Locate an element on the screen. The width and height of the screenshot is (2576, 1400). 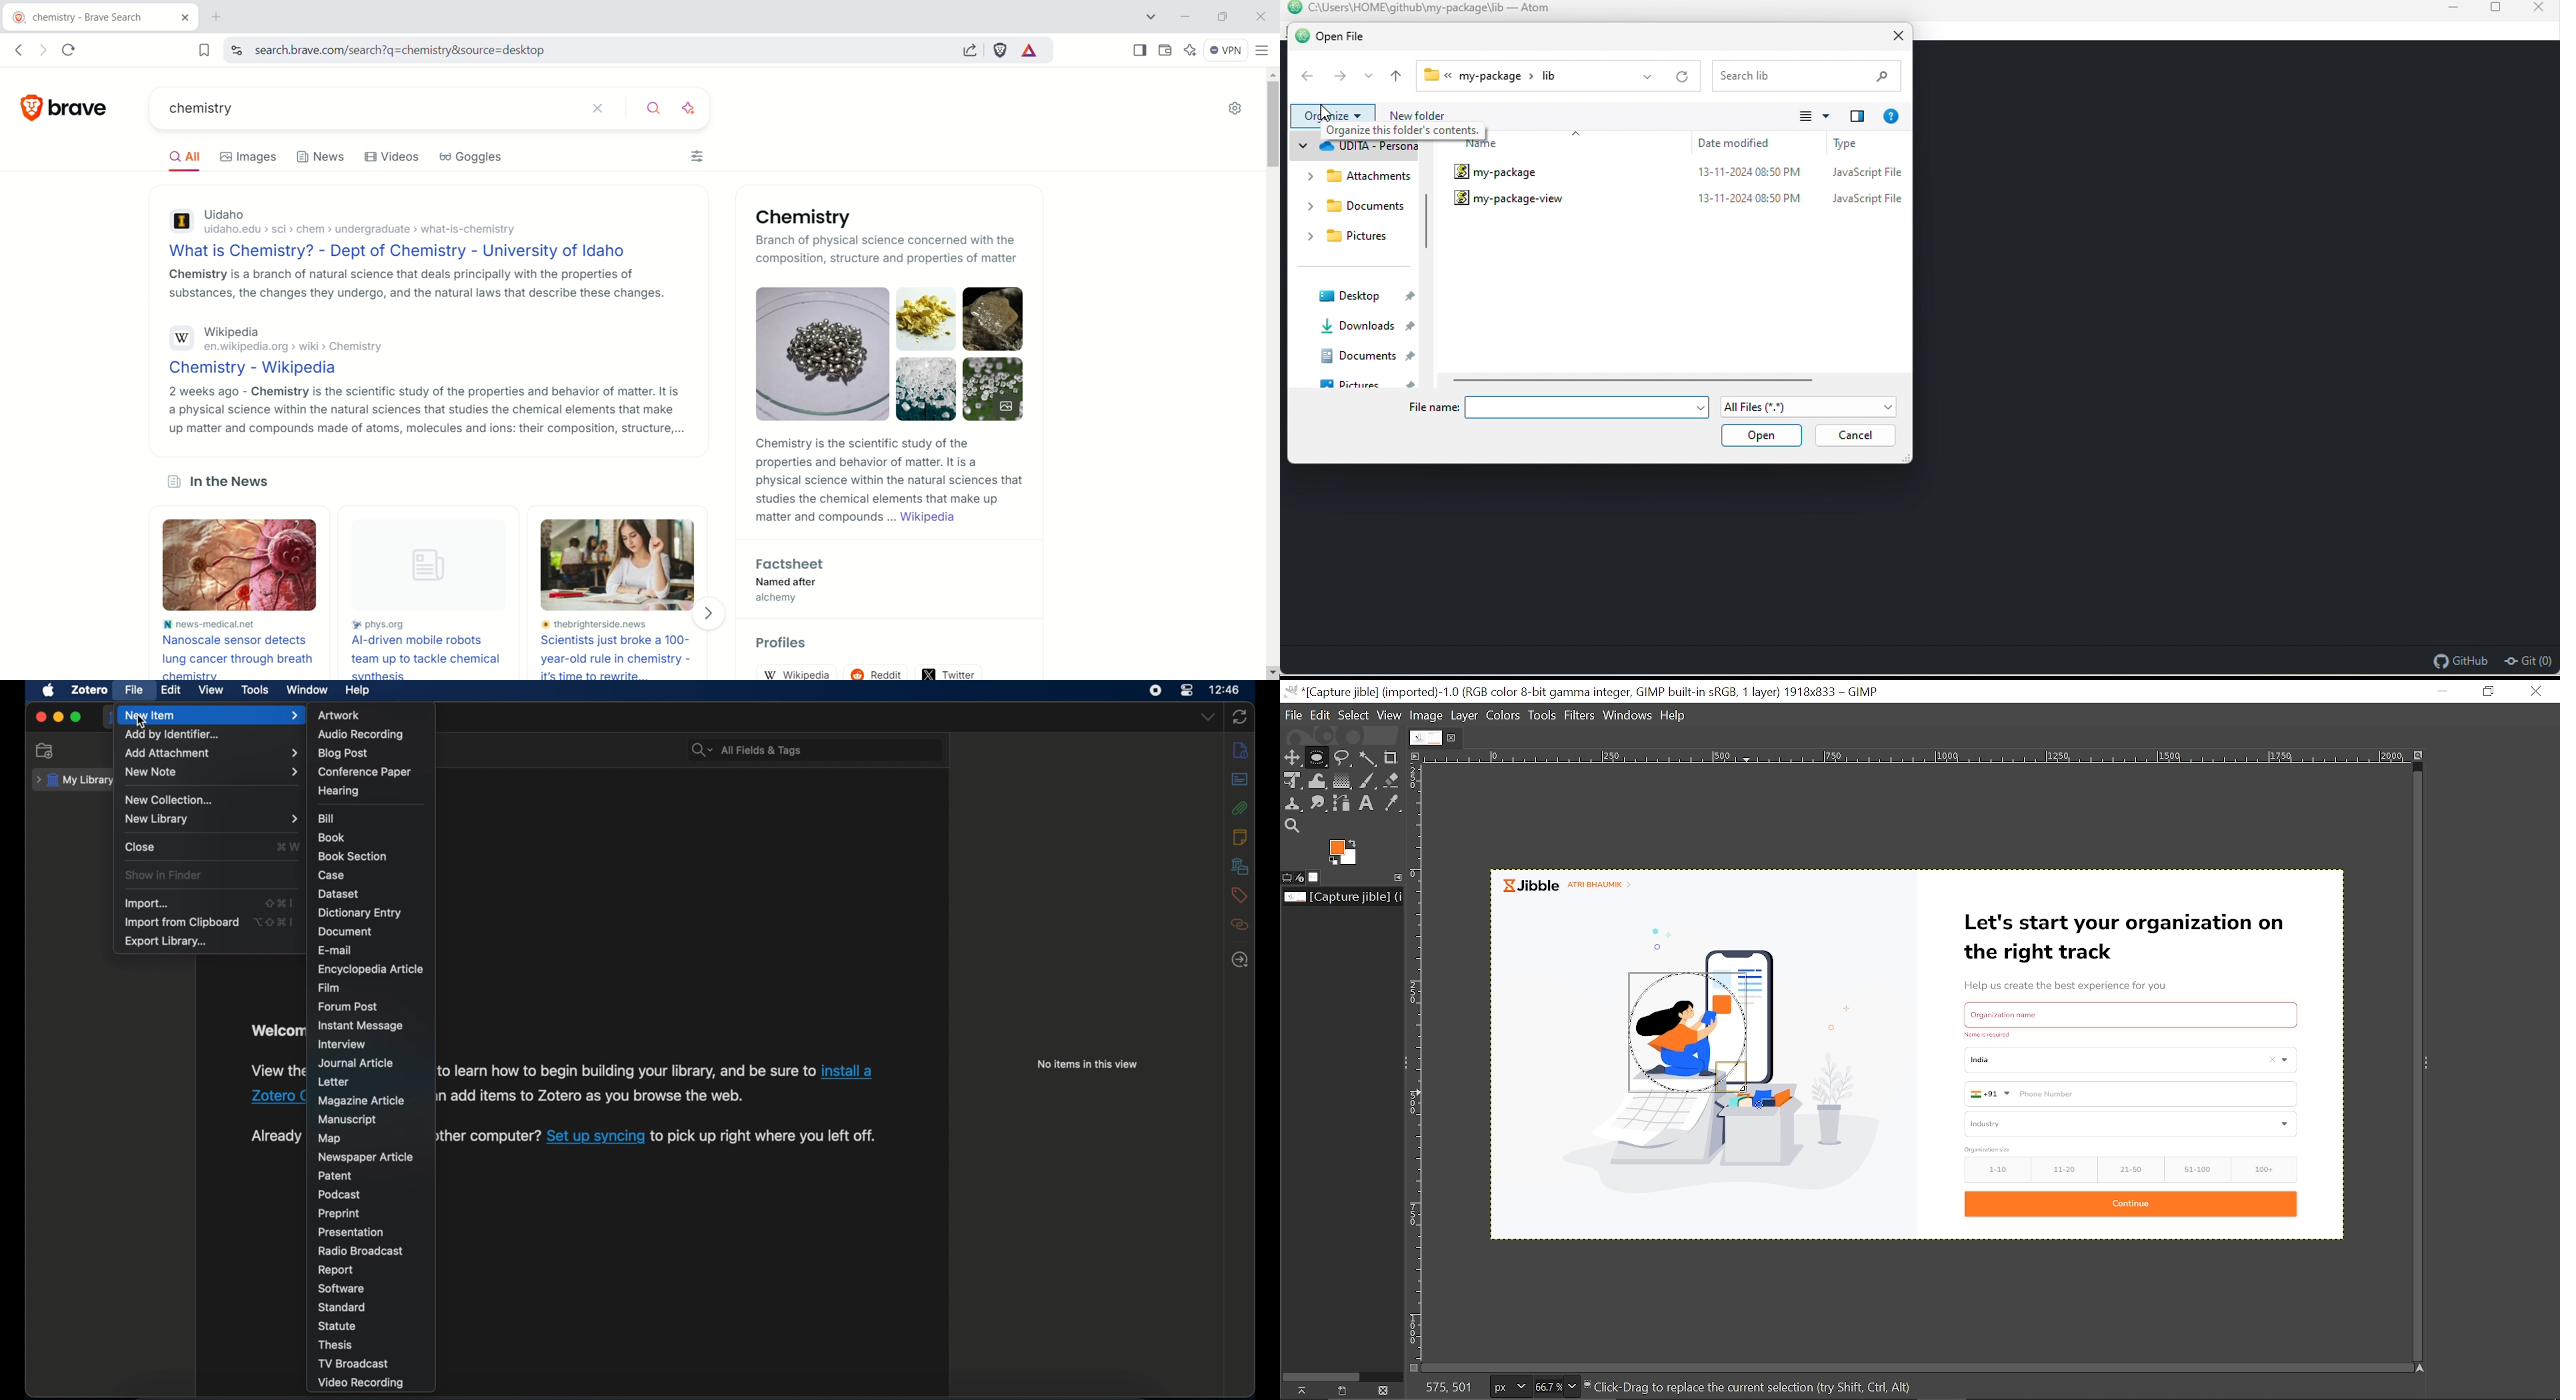
podcast is located at coordinates (337, 1194).